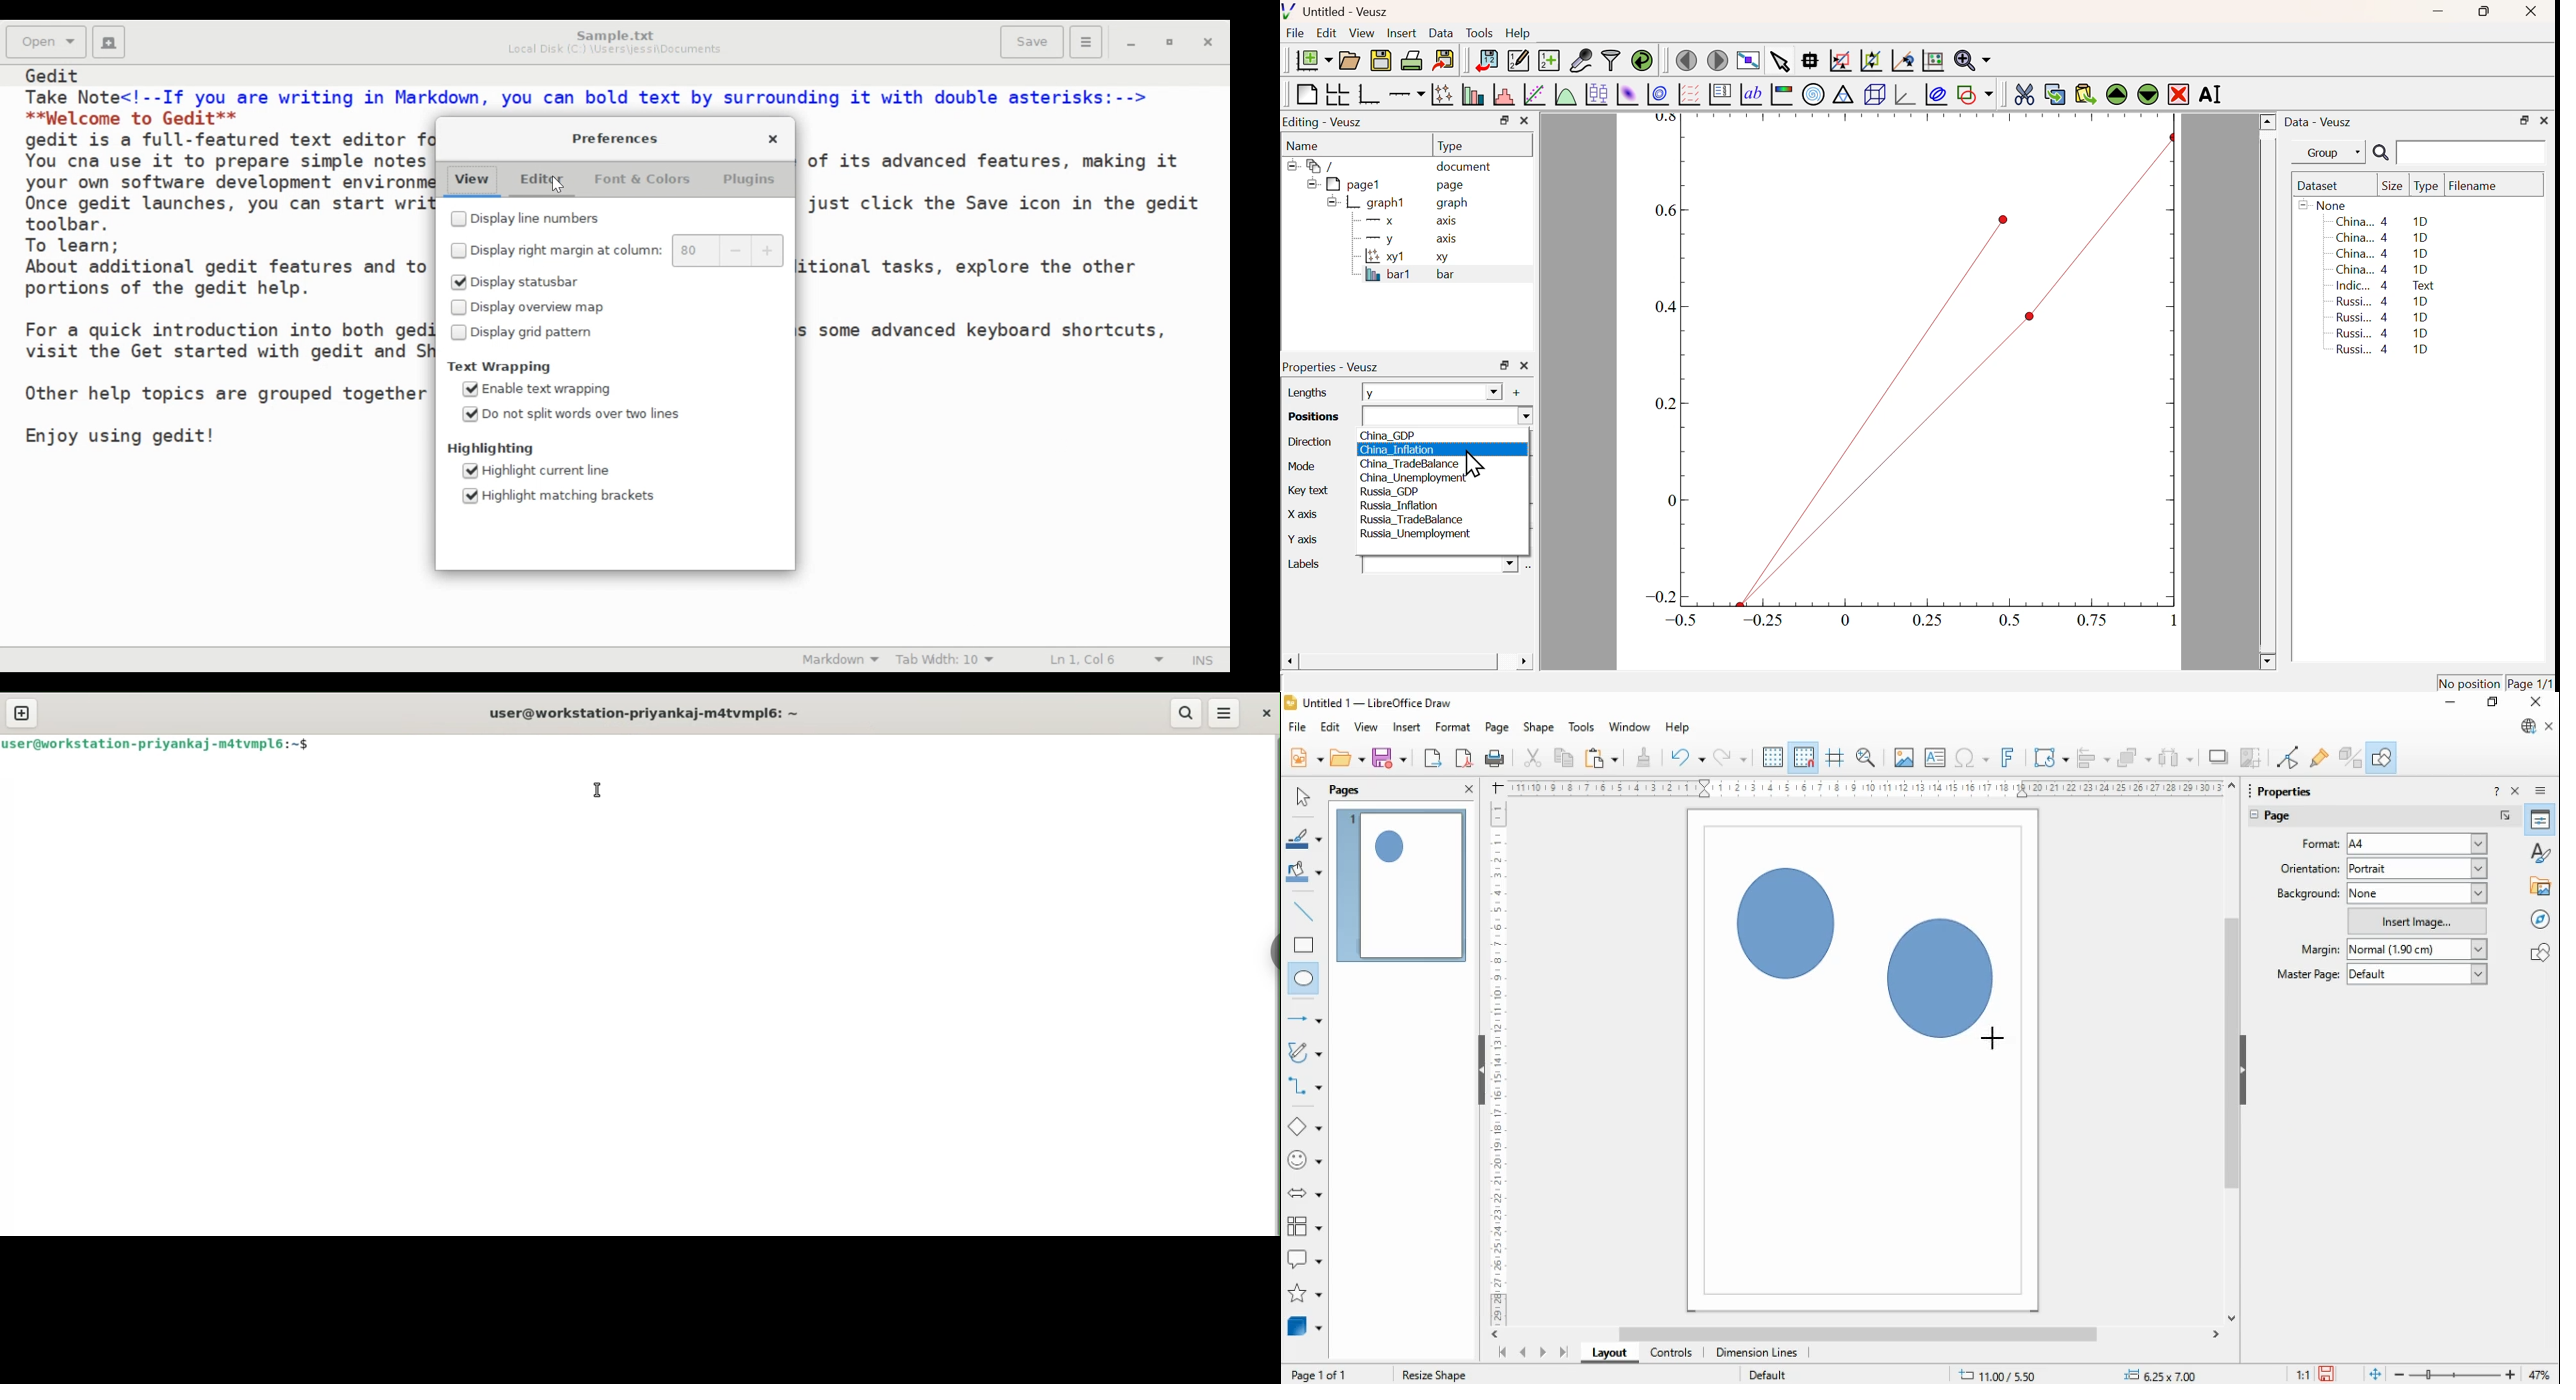 Image resolution: width=2576 pixels, height=1400 pixels. I want to click on += 0,00x 0.00, so click(2166, 1374).